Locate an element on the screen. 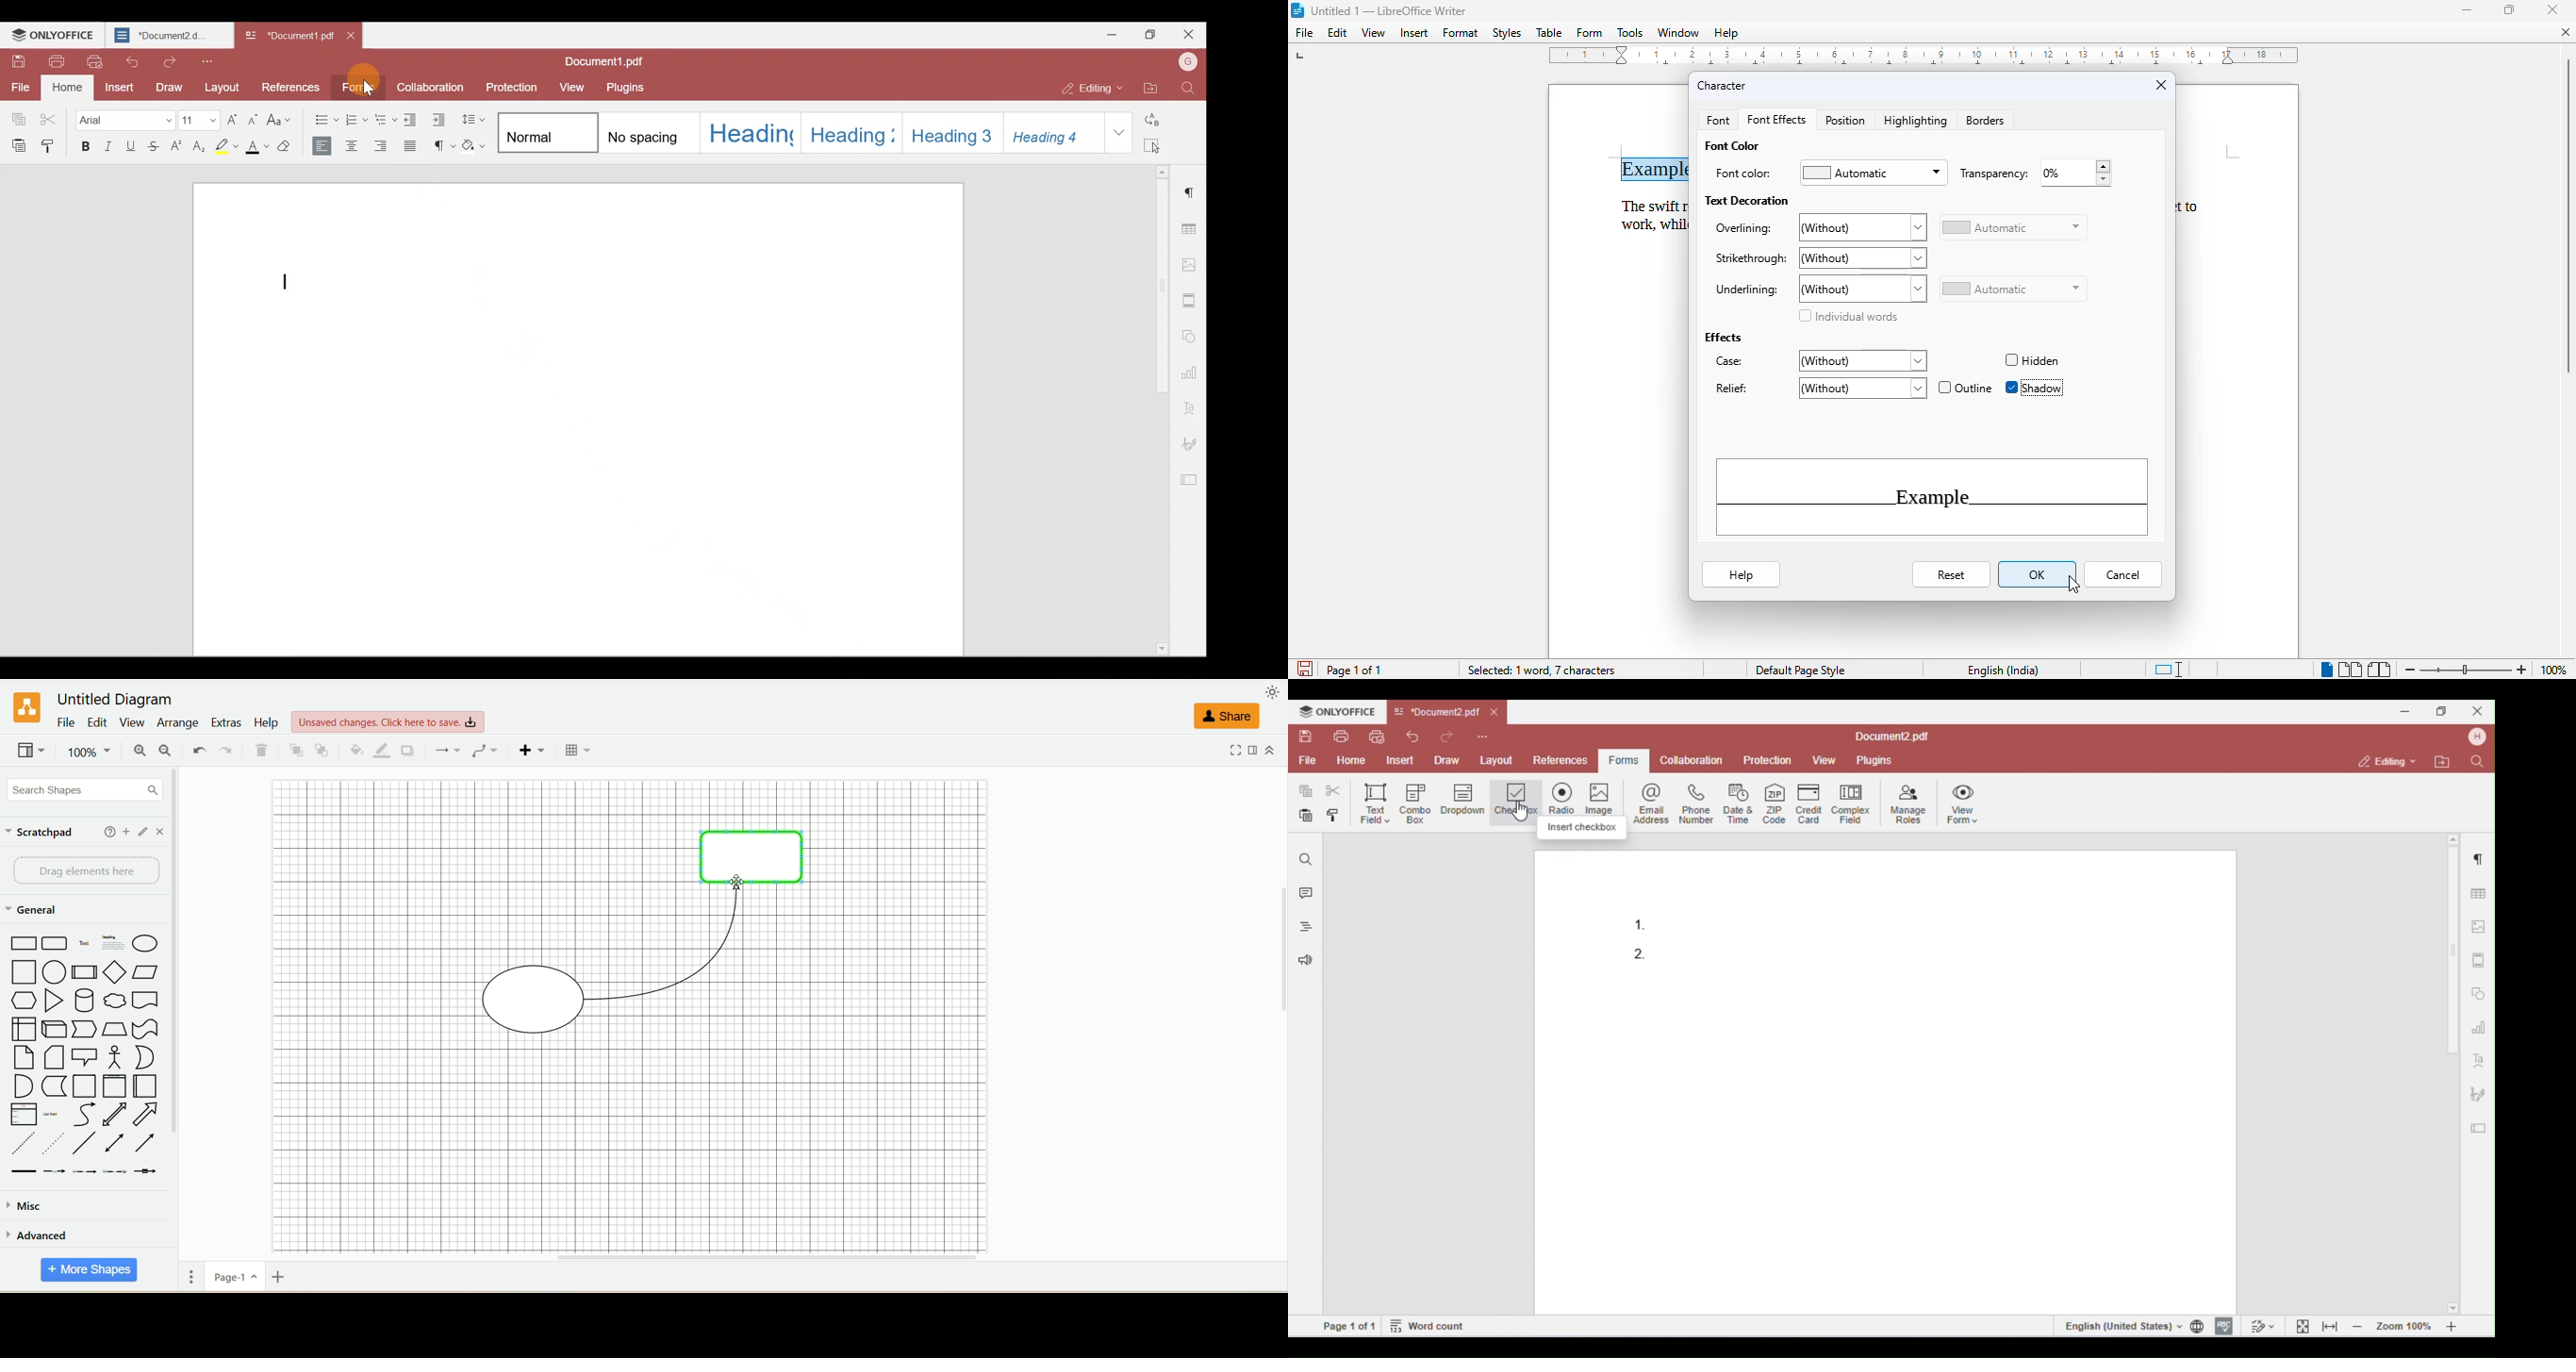 This screenshot has width=2576, height=1372. Change zoom level is located at coordinates (2466, 669).